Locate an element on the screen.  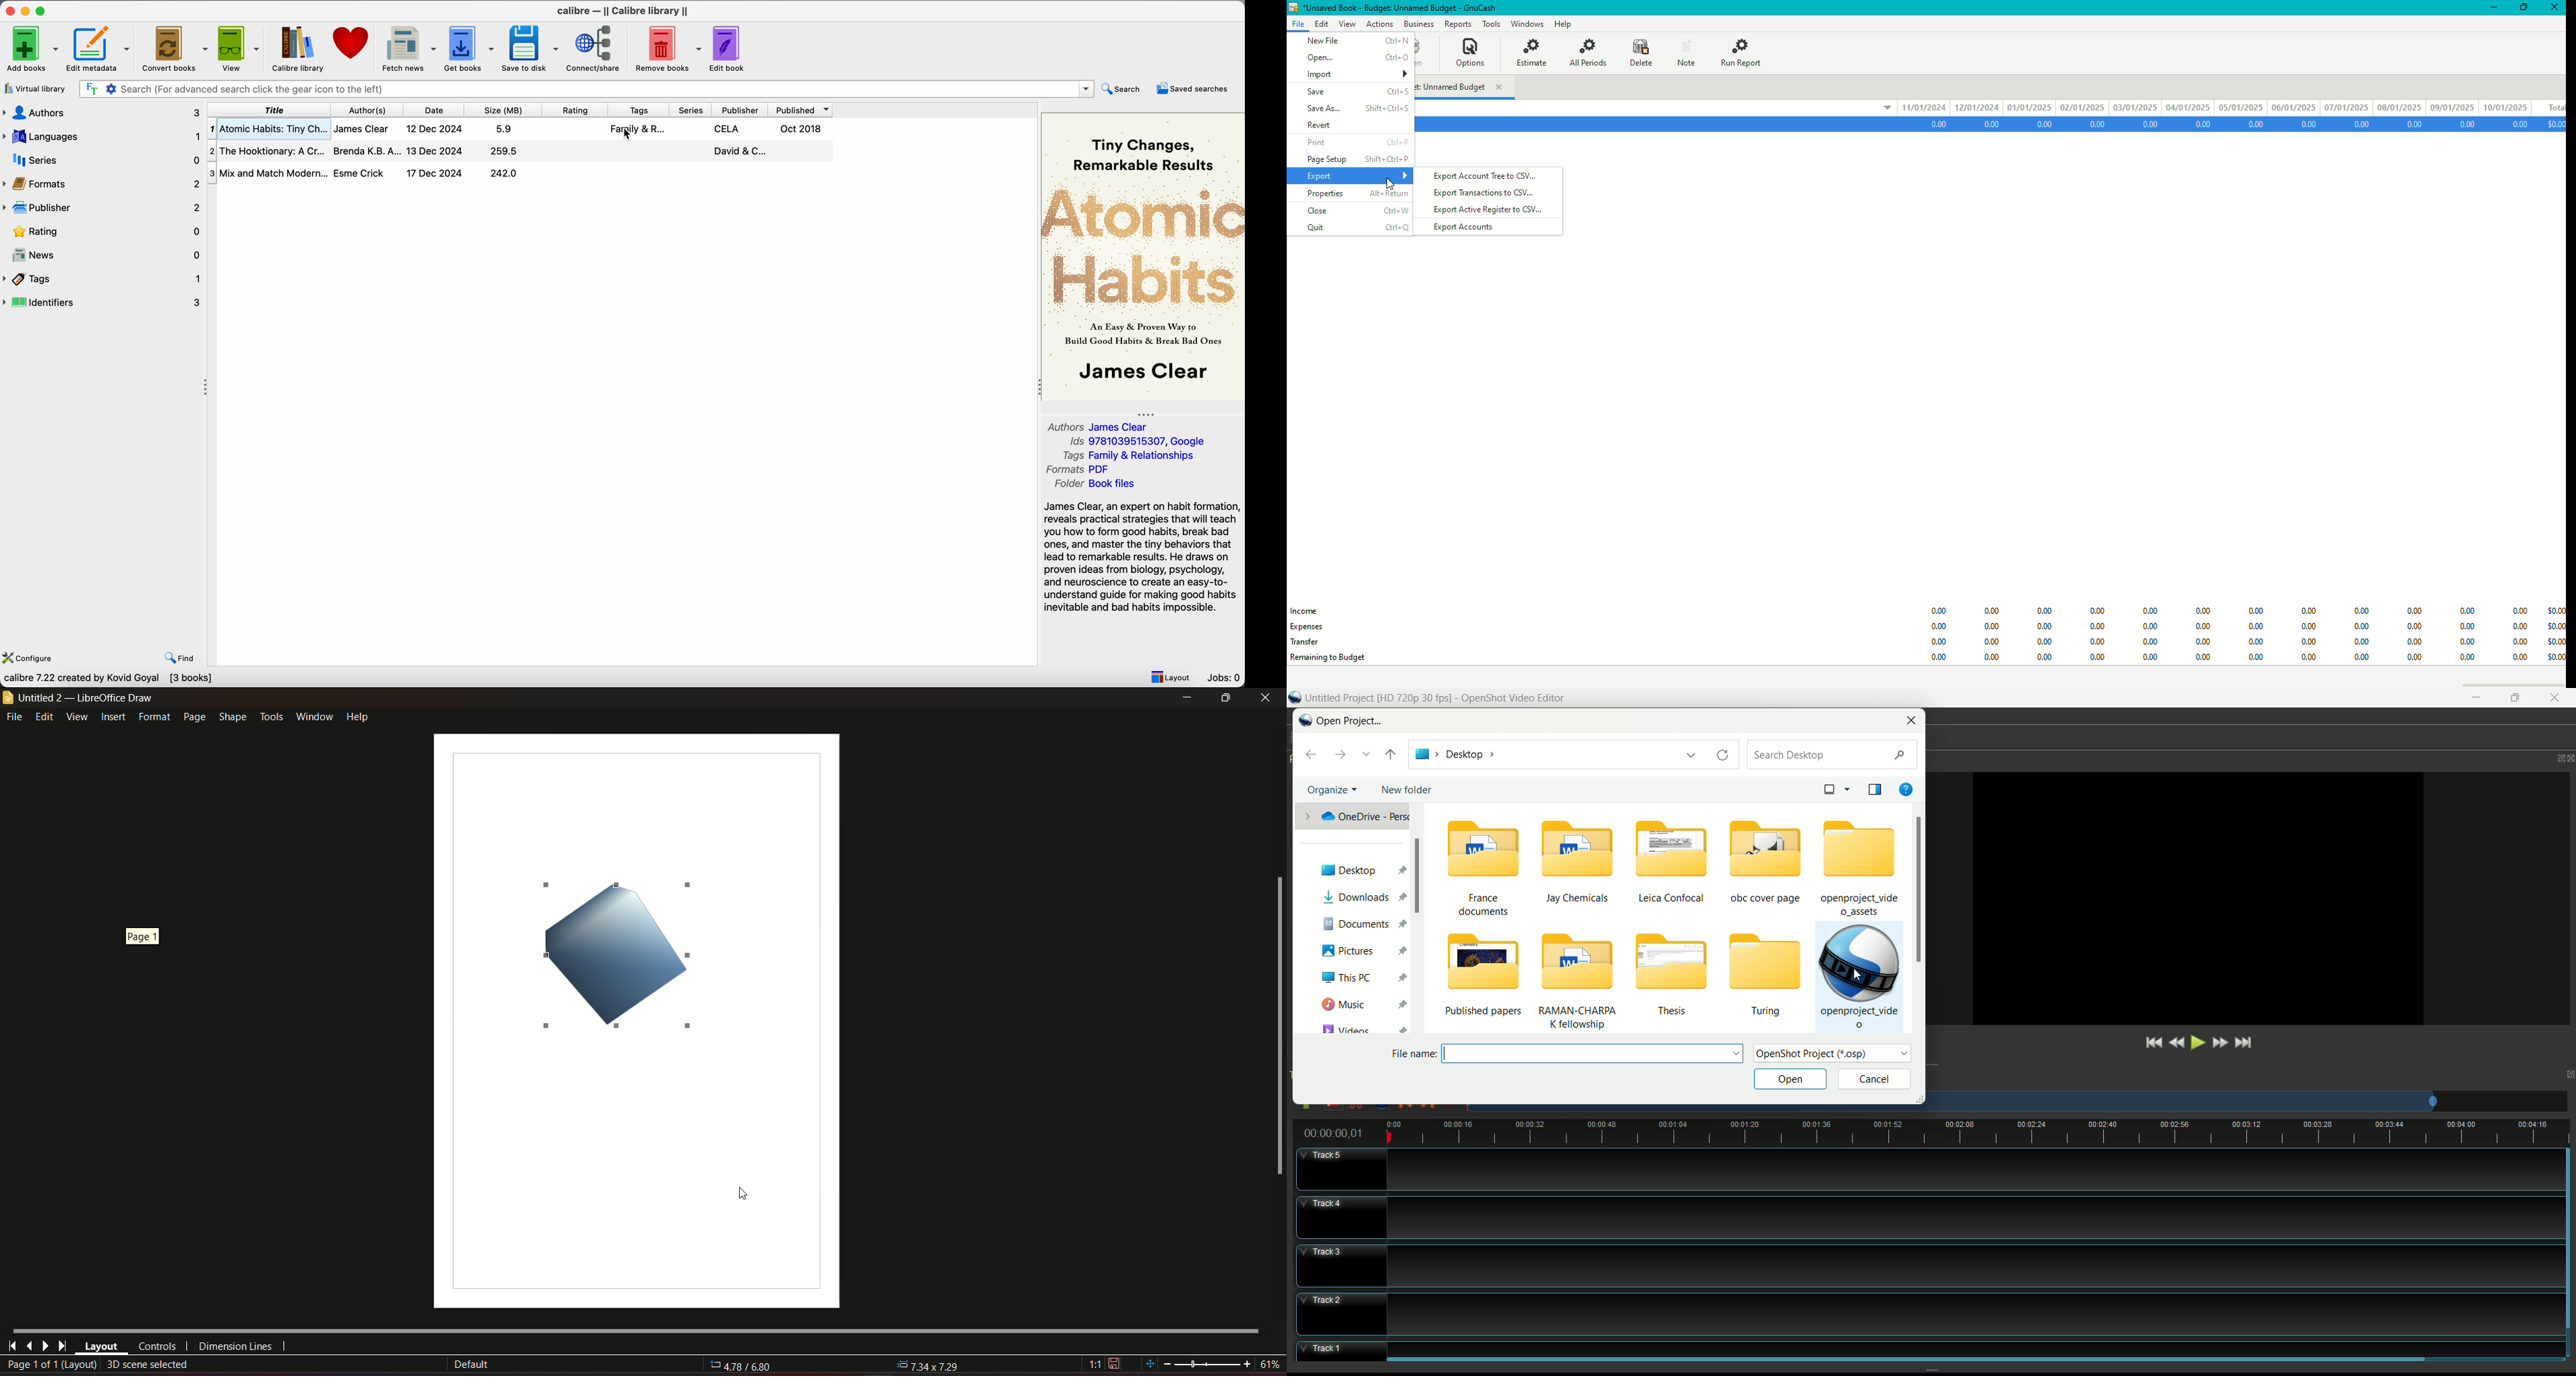
size is located at coordinates (505, 110).